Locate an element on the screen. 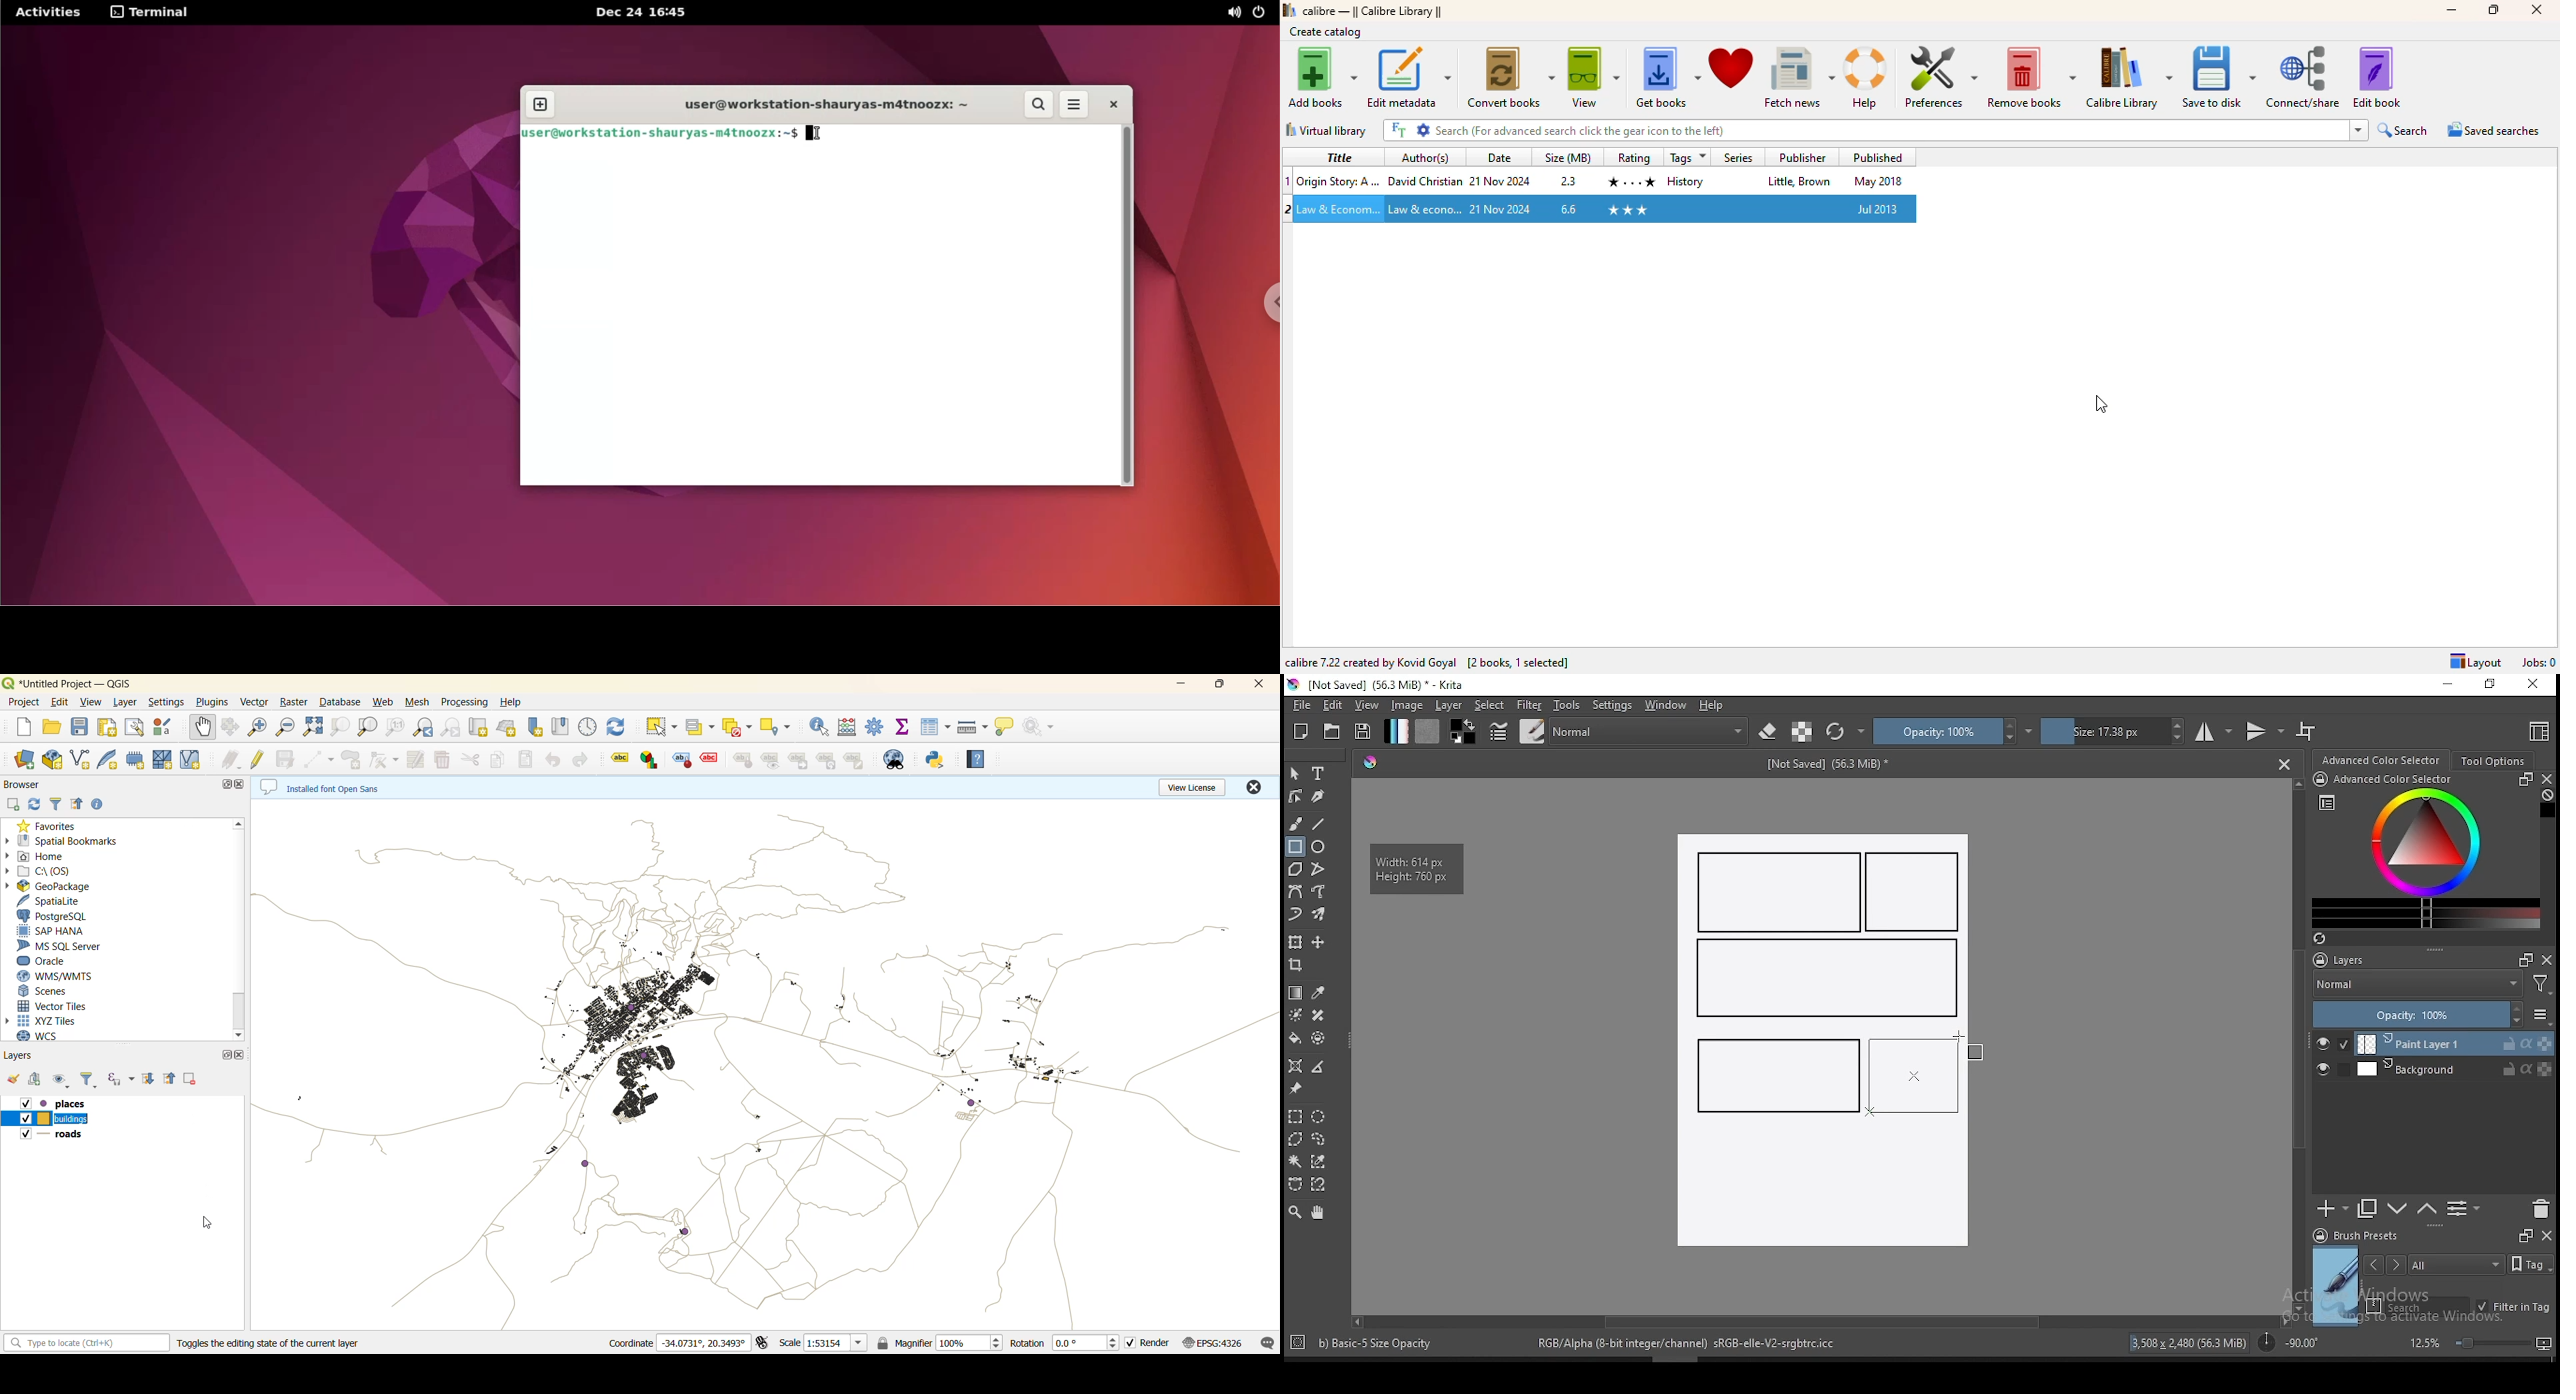 The height and width of the screenshot is (1400, 2576). brush settings is located at coordinates (1497, 731).